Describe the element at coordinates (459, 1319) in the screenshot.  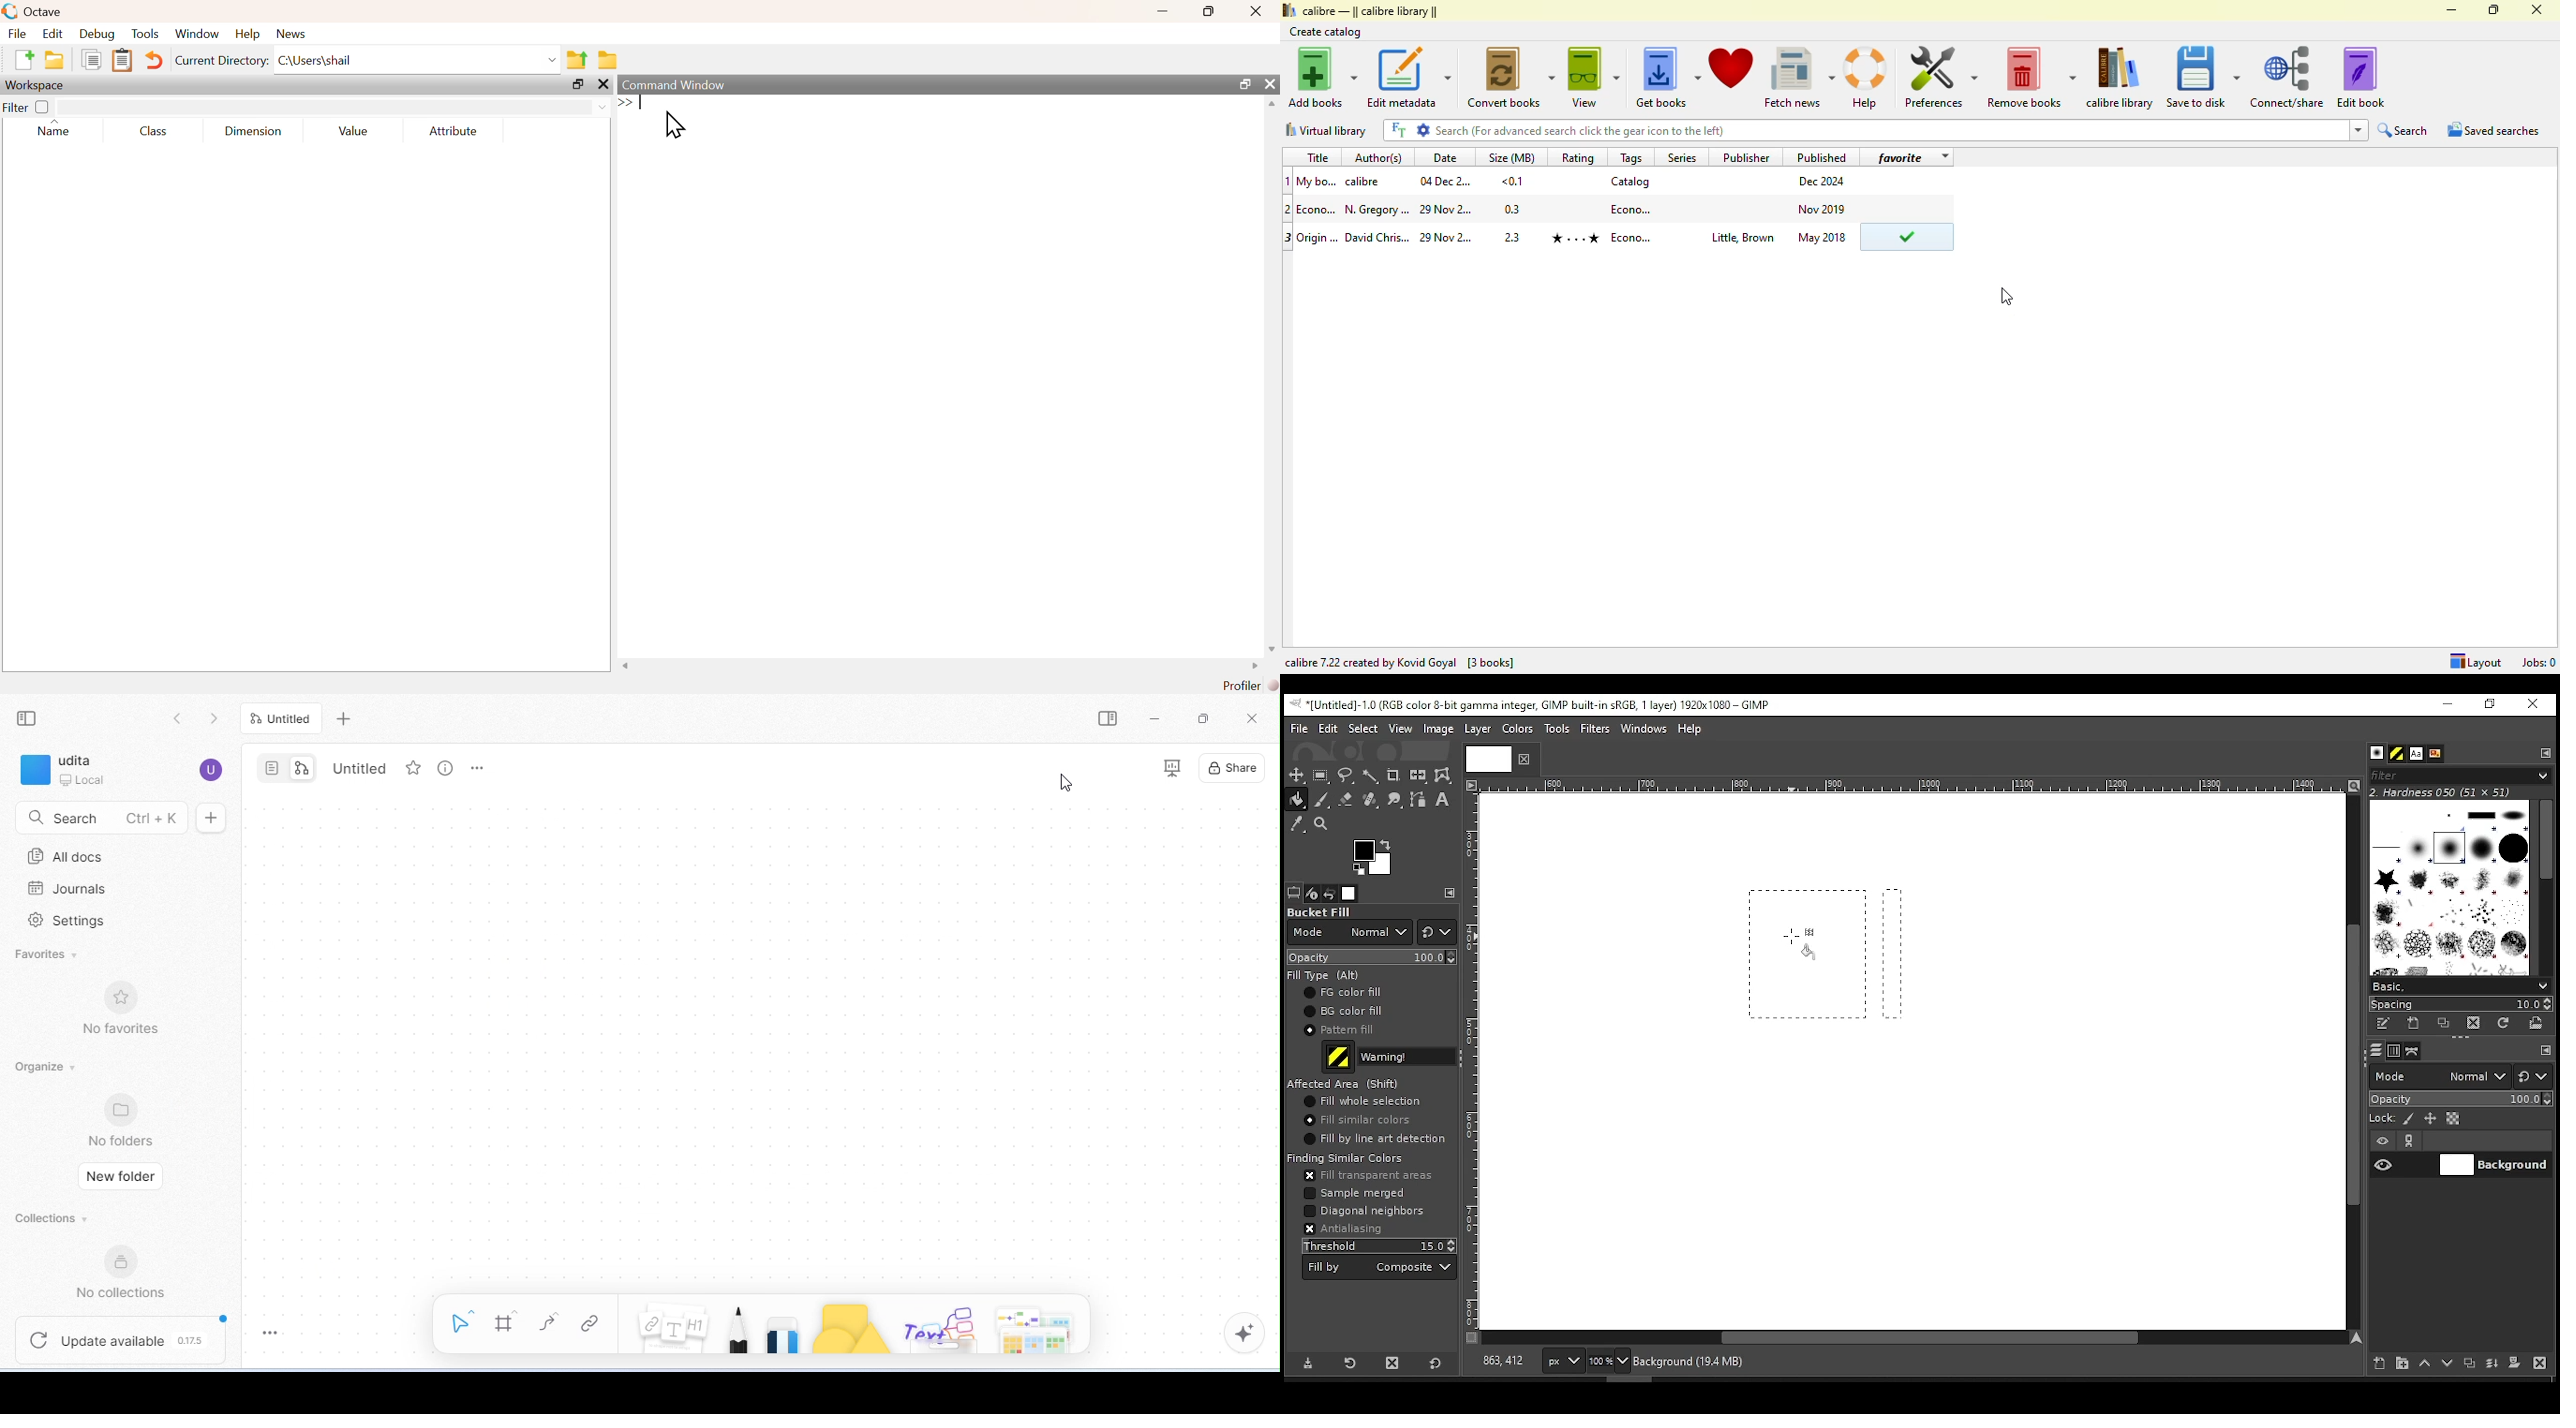
I see `select` at that location.